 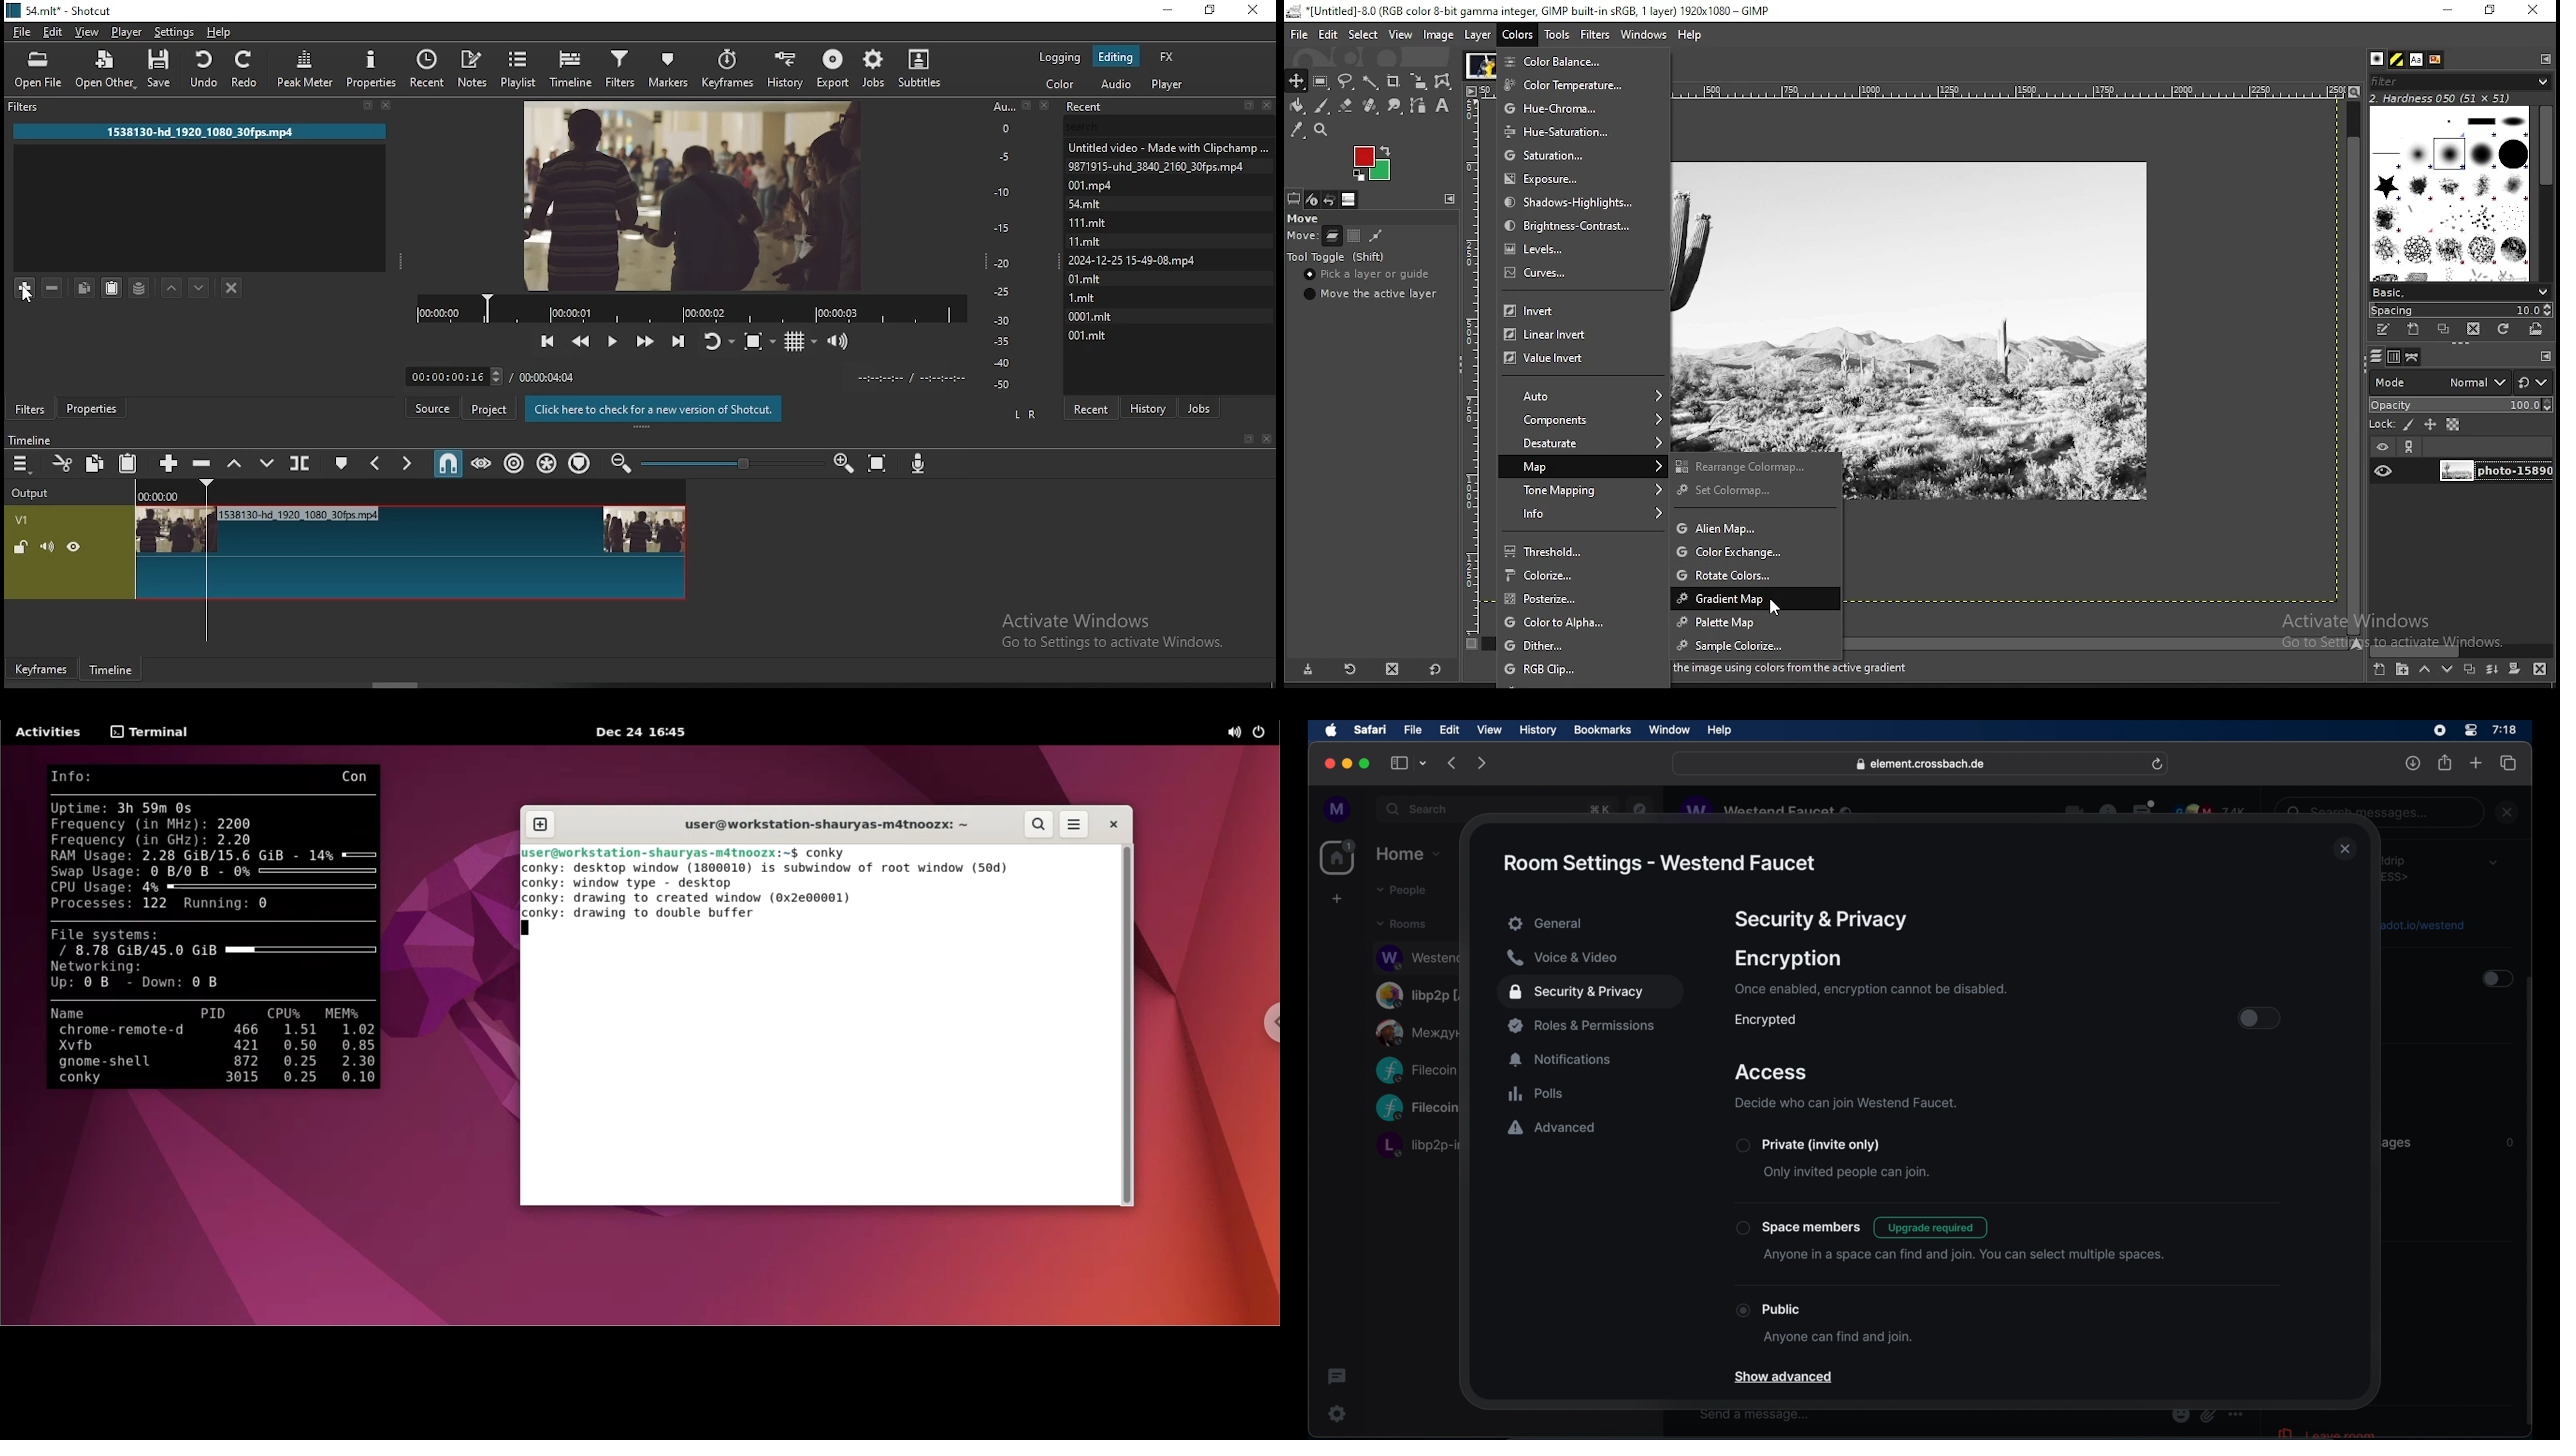 What do you see at coordinates (1642, 34) in the screenshot?
I see `windows` at bounding box center [1642, 34].